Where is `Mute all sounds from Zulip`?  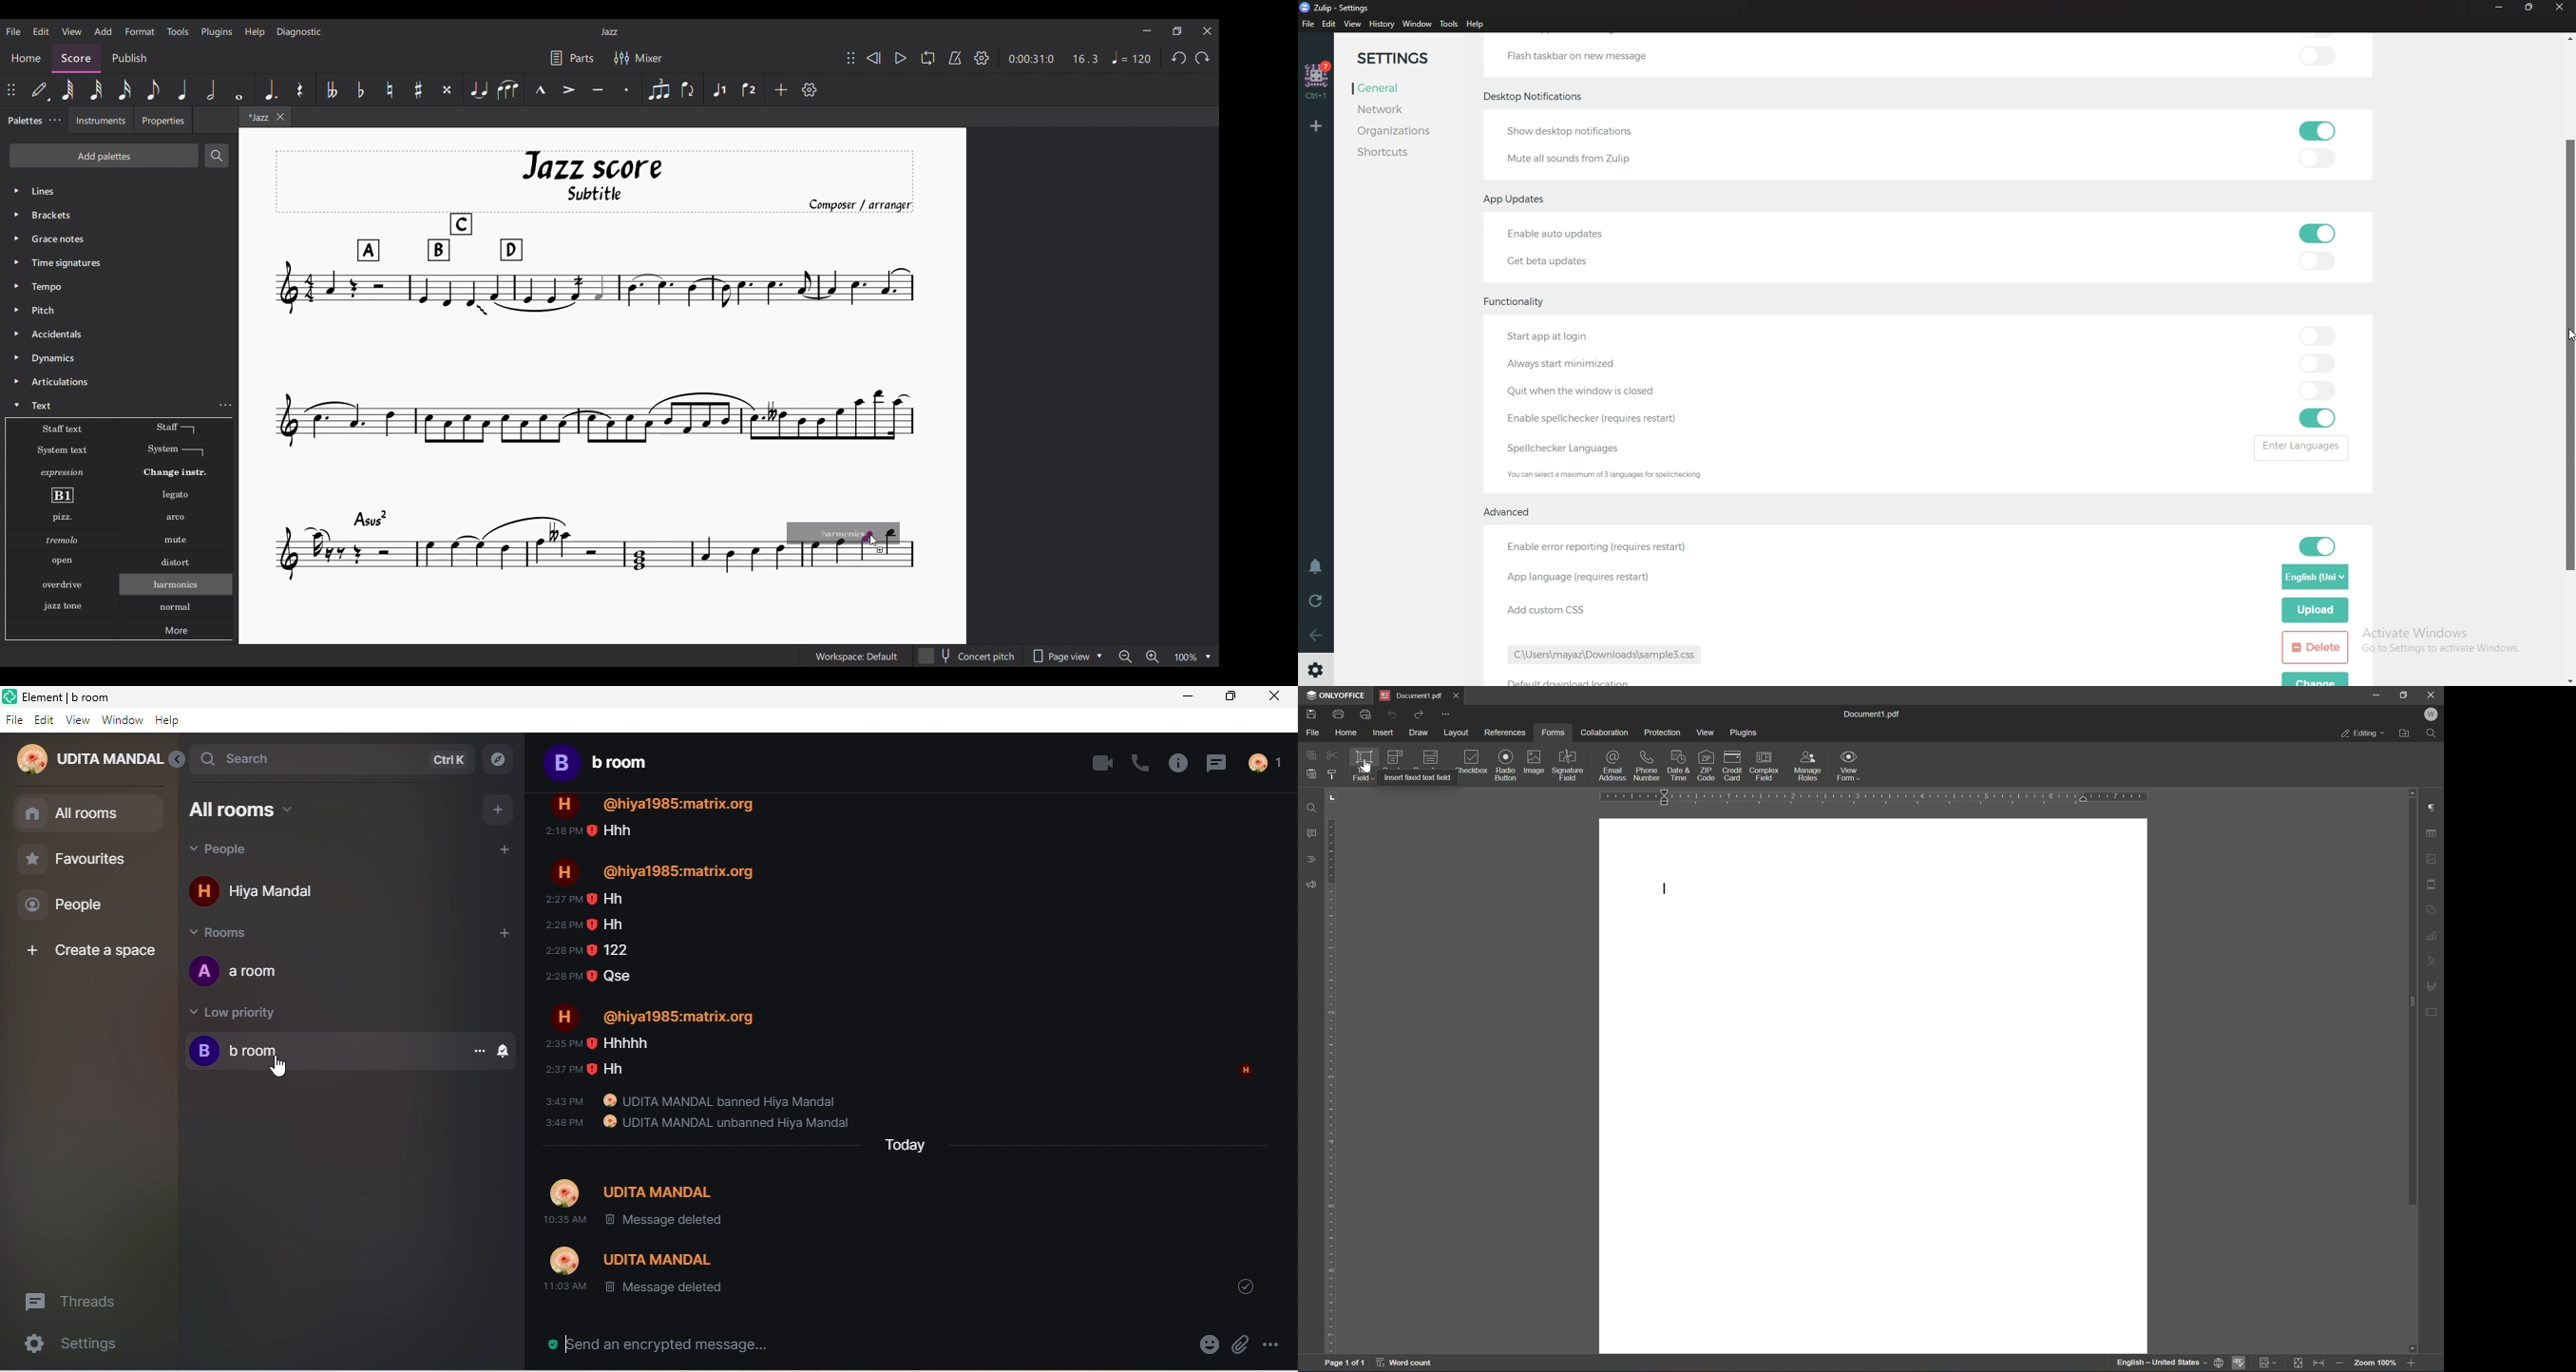
Mute all sounds from Zulip is located at coordinates (1568, 159).